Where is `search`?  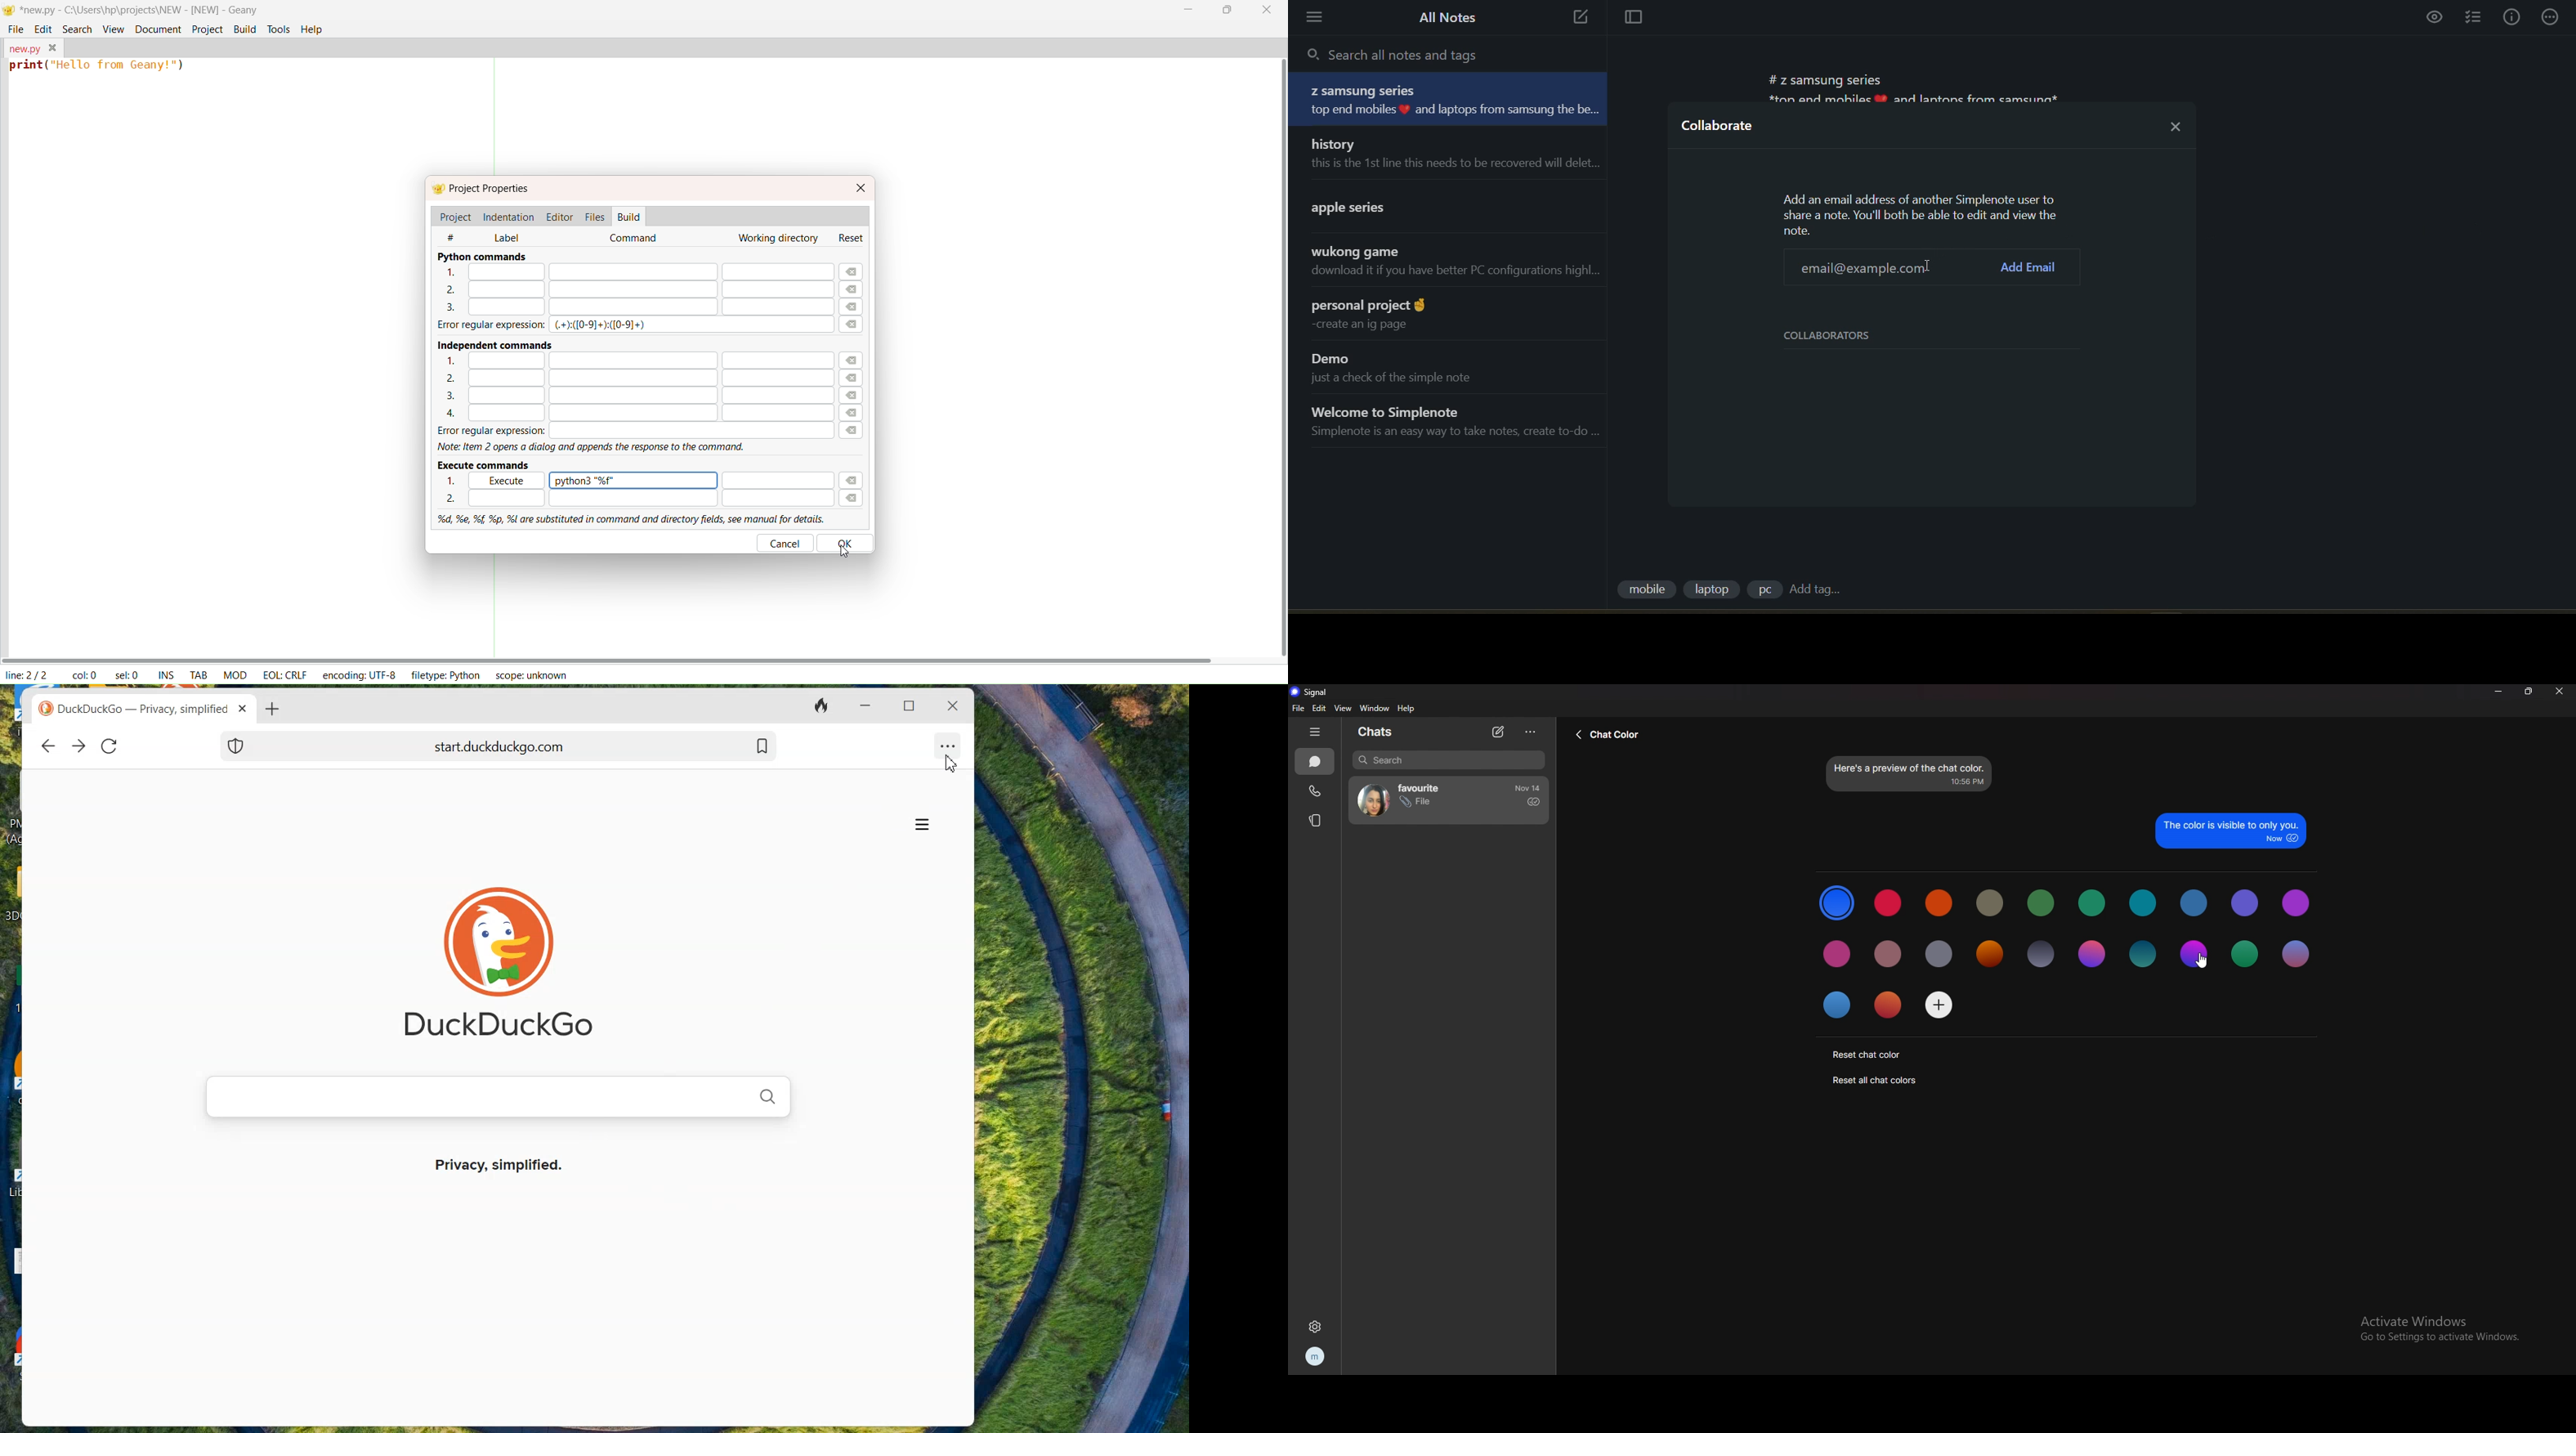 search is located at coordinates (1448, 761).